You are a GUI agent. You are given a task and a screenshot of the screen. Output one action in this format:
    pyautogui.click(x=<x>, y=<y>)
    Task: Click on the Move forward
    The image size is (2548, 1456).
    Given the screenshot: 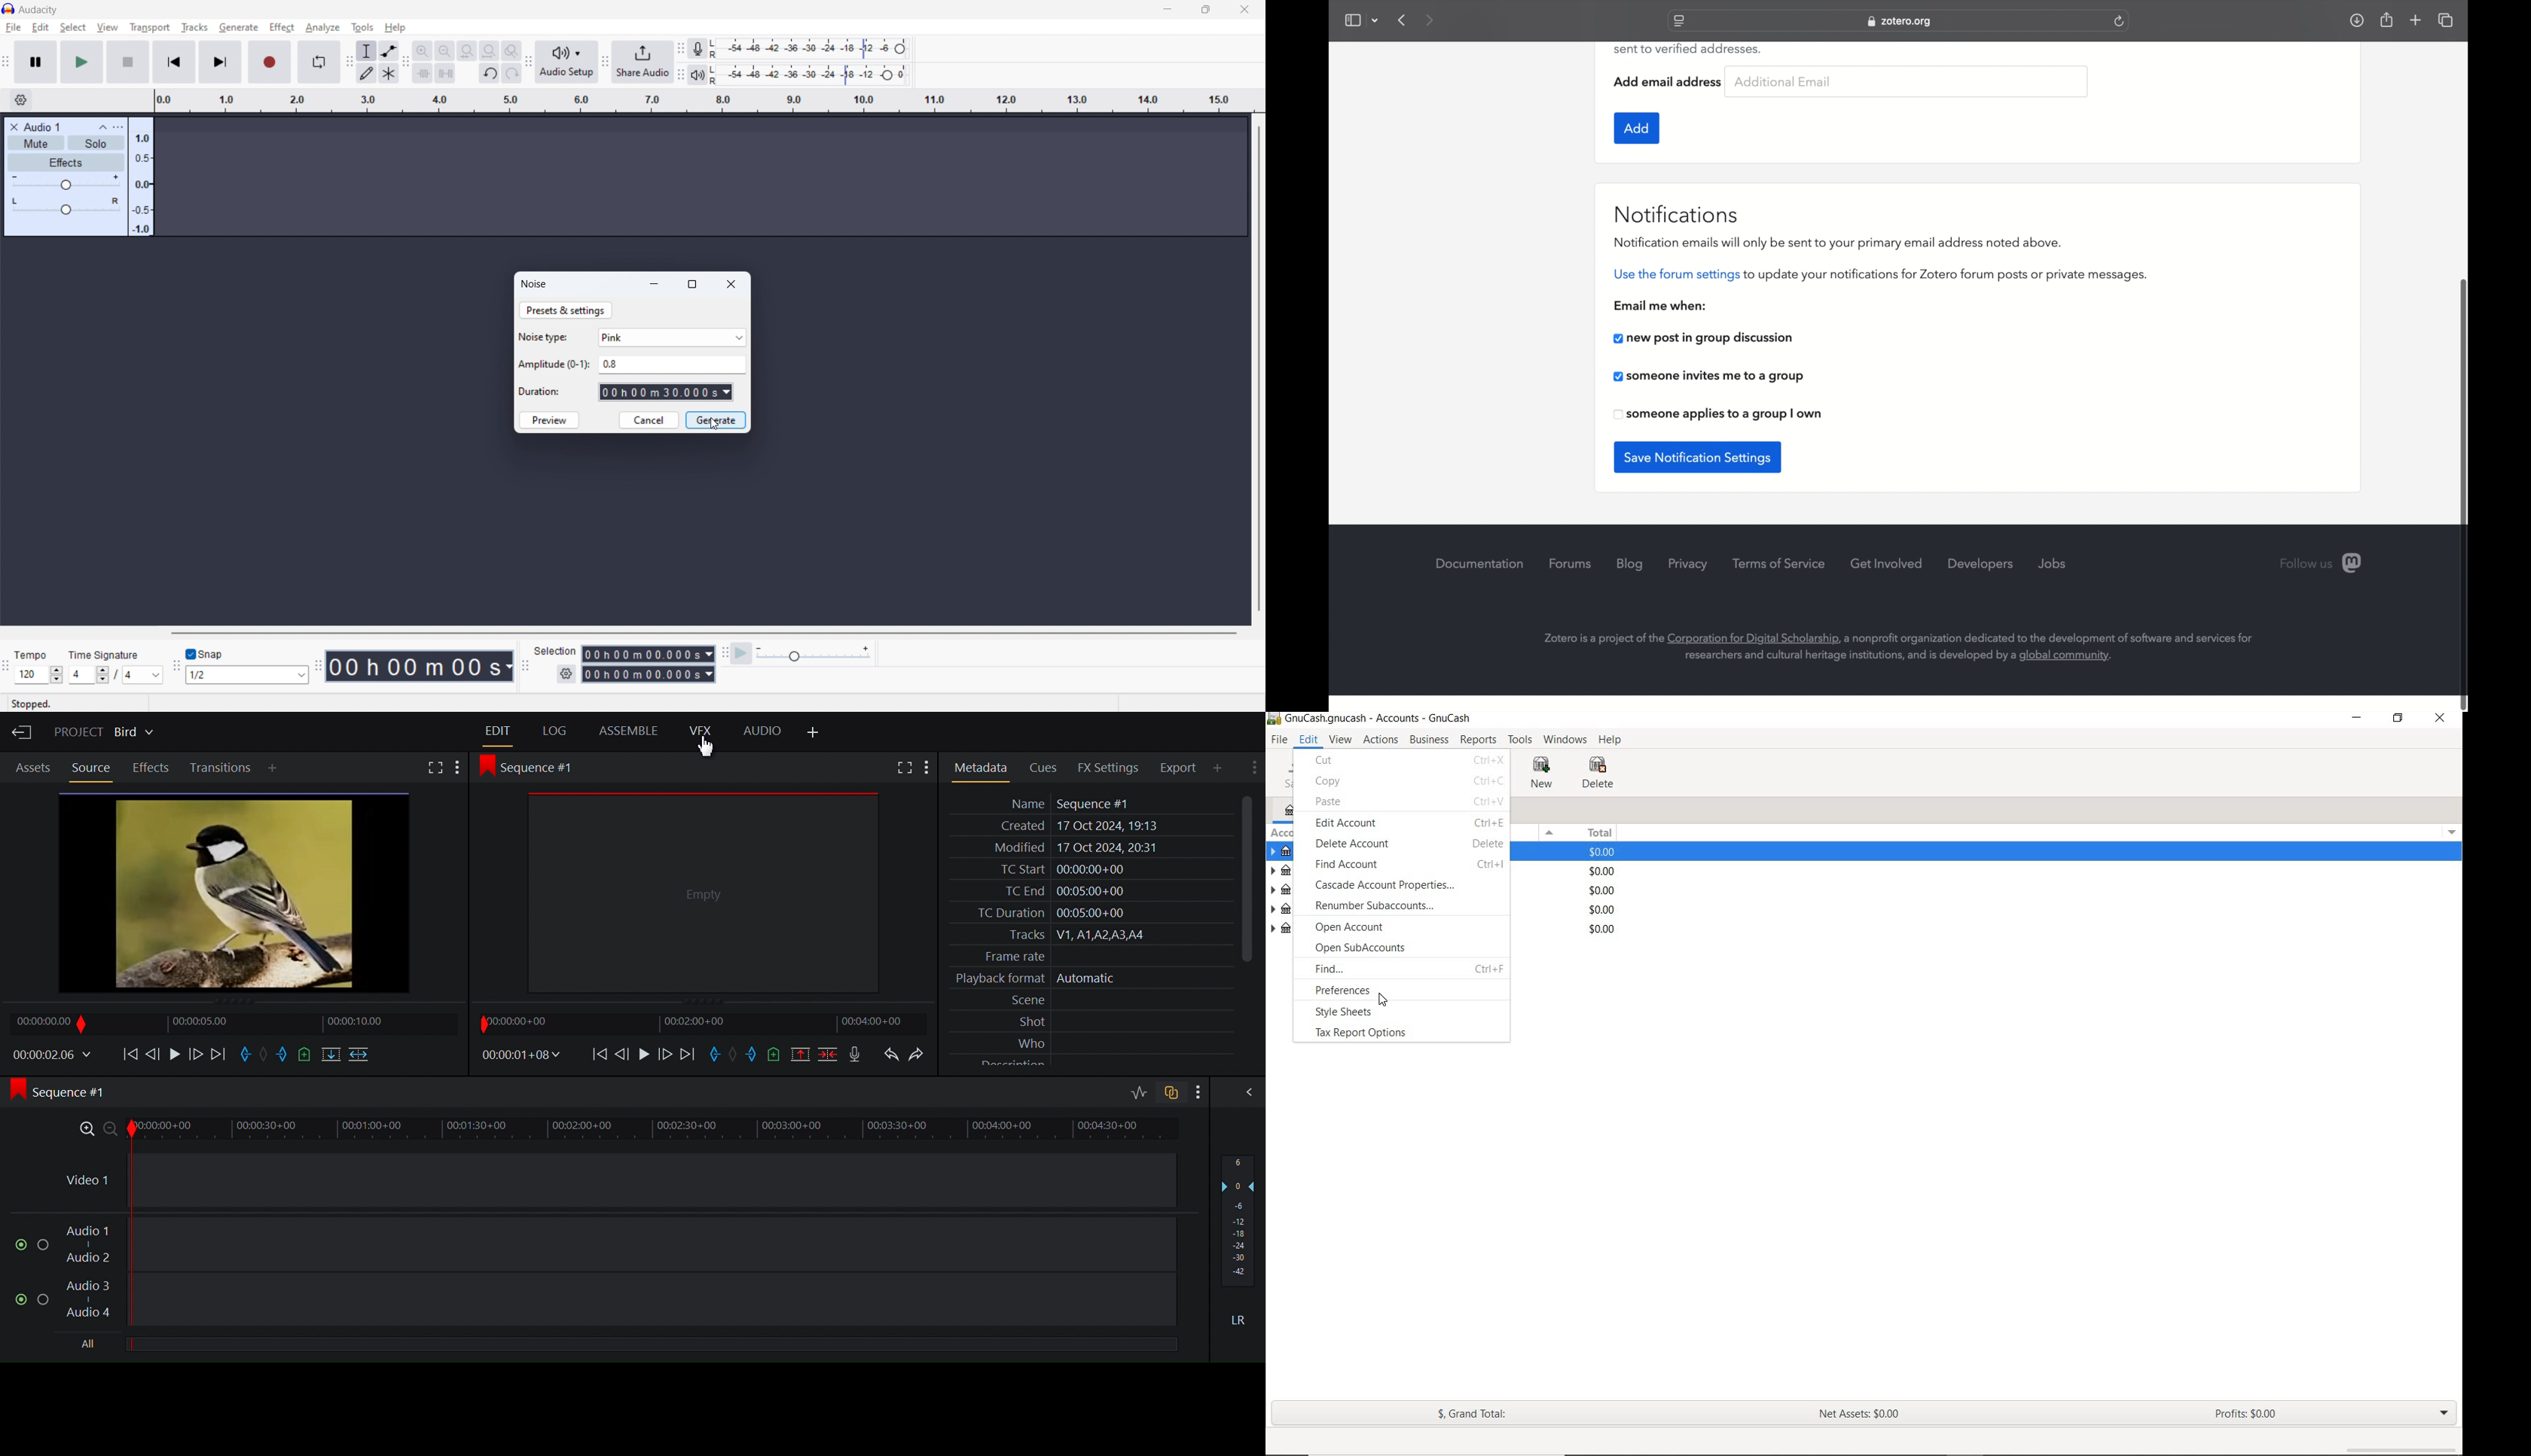 What is the action you would take?
    pyautogui.click(x=218, y=1055)
    